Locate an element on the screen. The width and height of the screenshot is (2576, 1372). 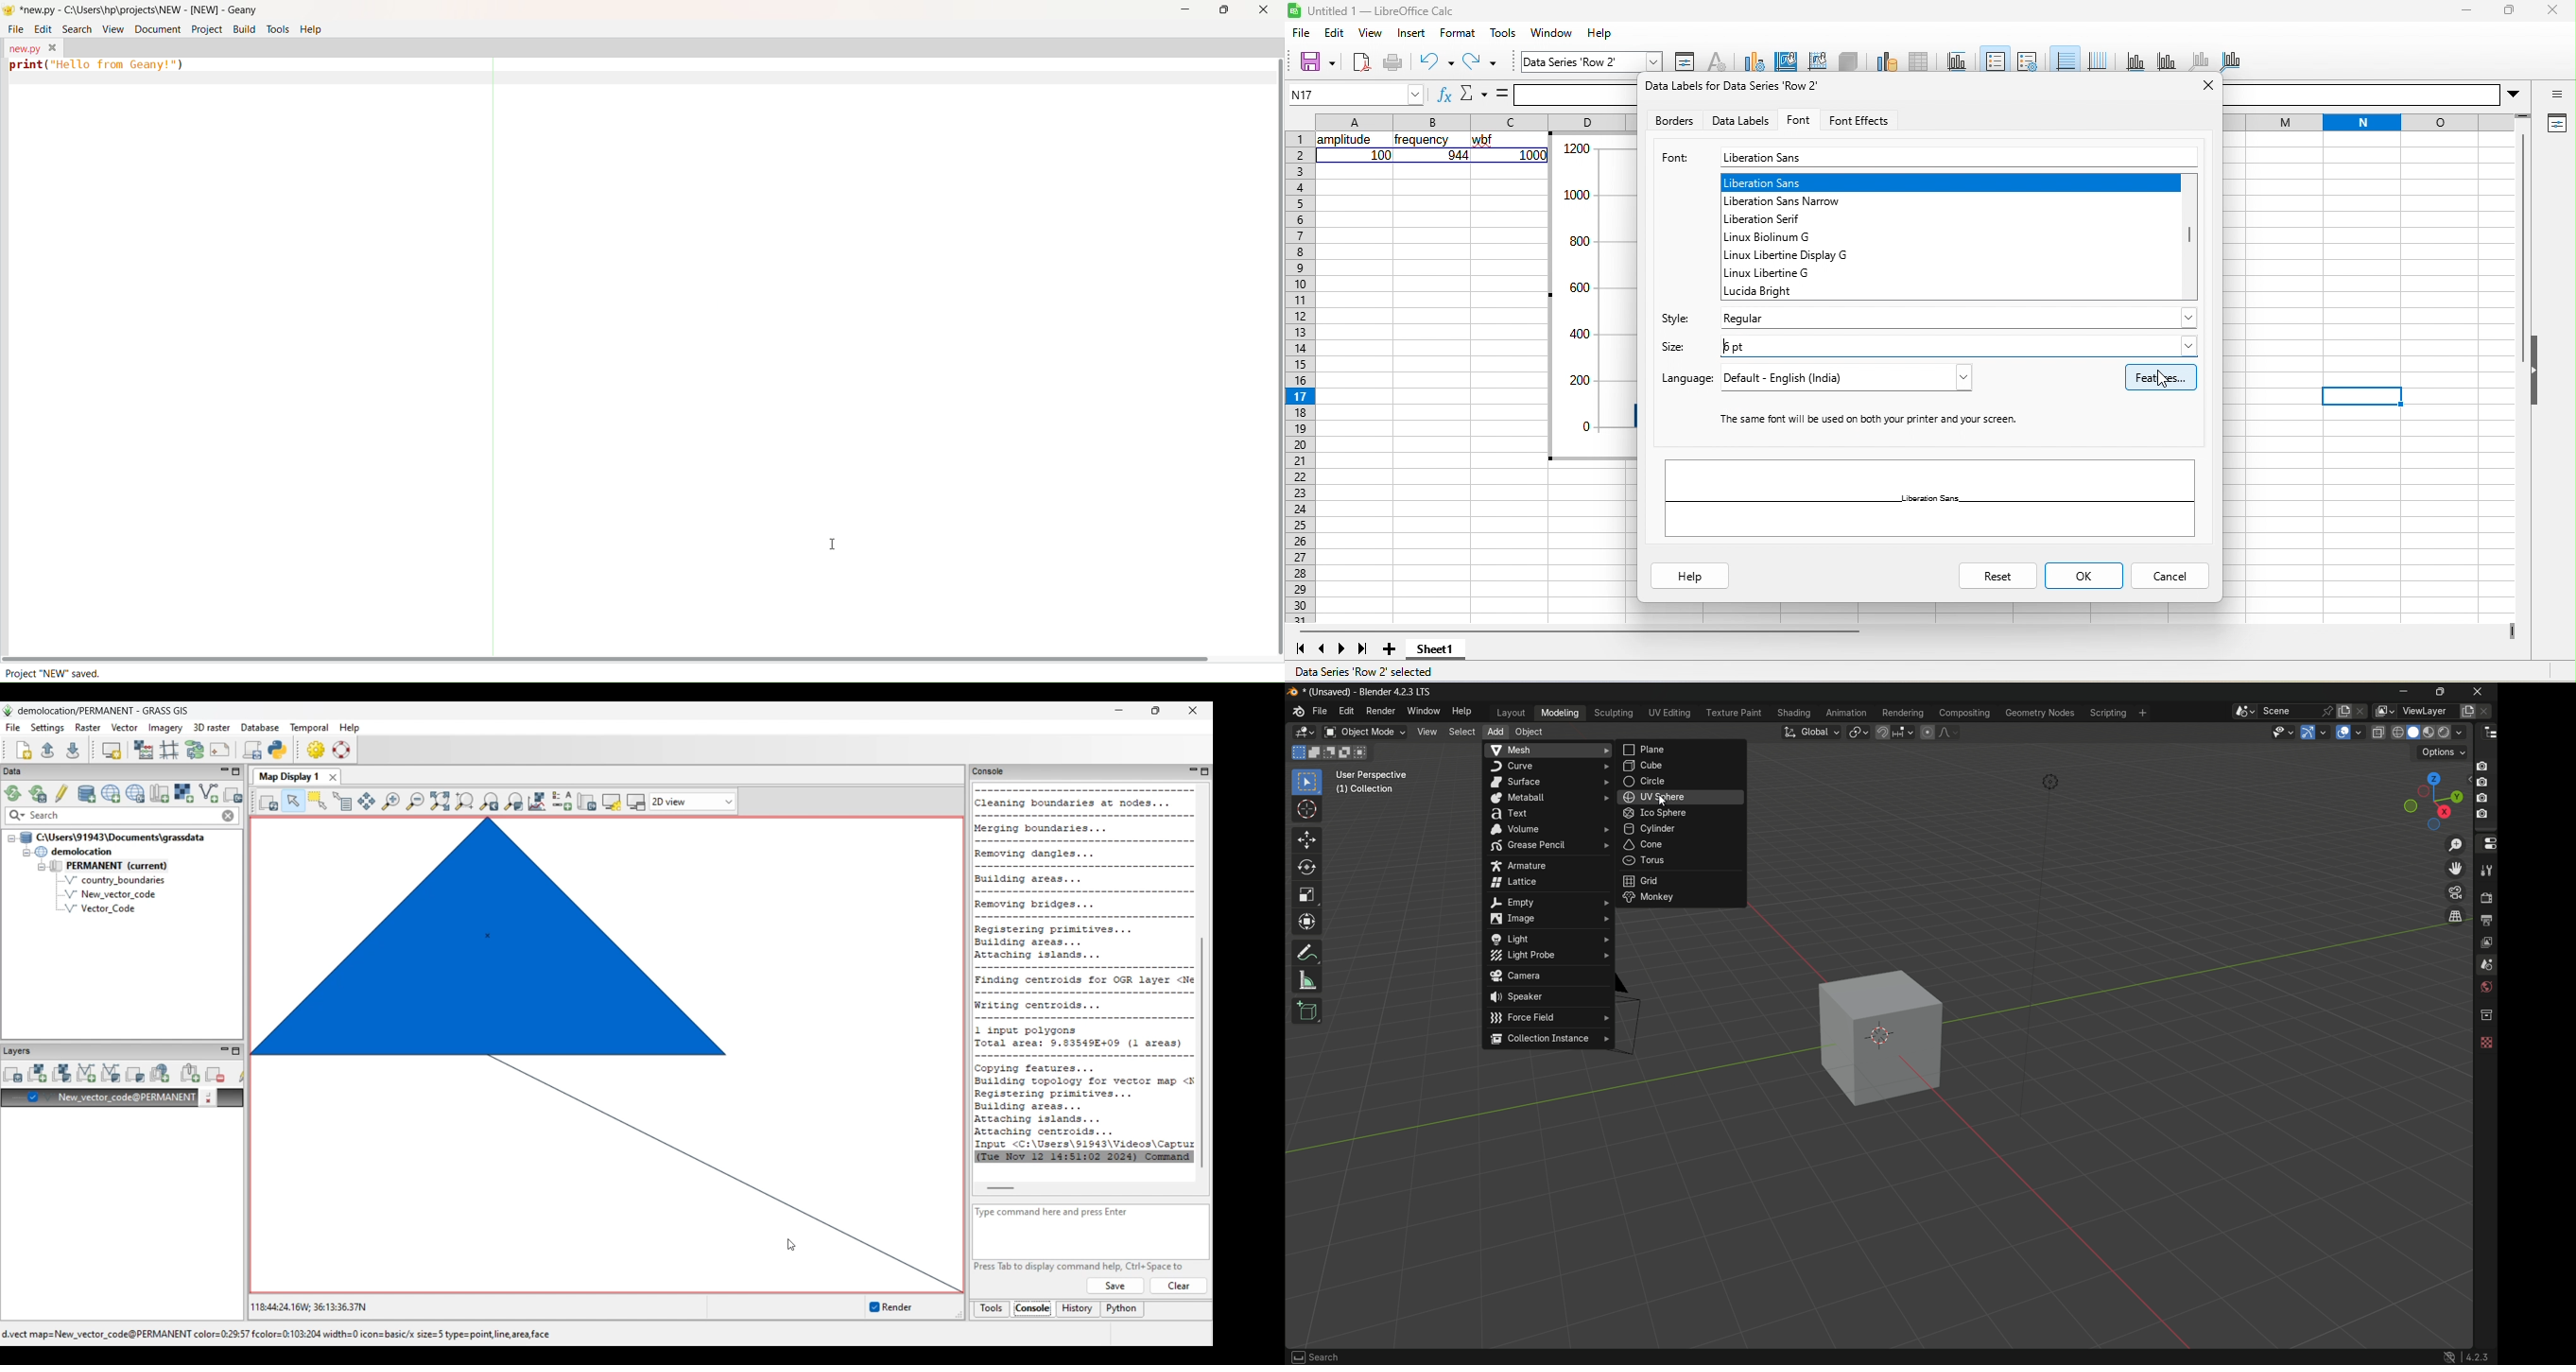
view layer name is located at coordinates (2428, 711).